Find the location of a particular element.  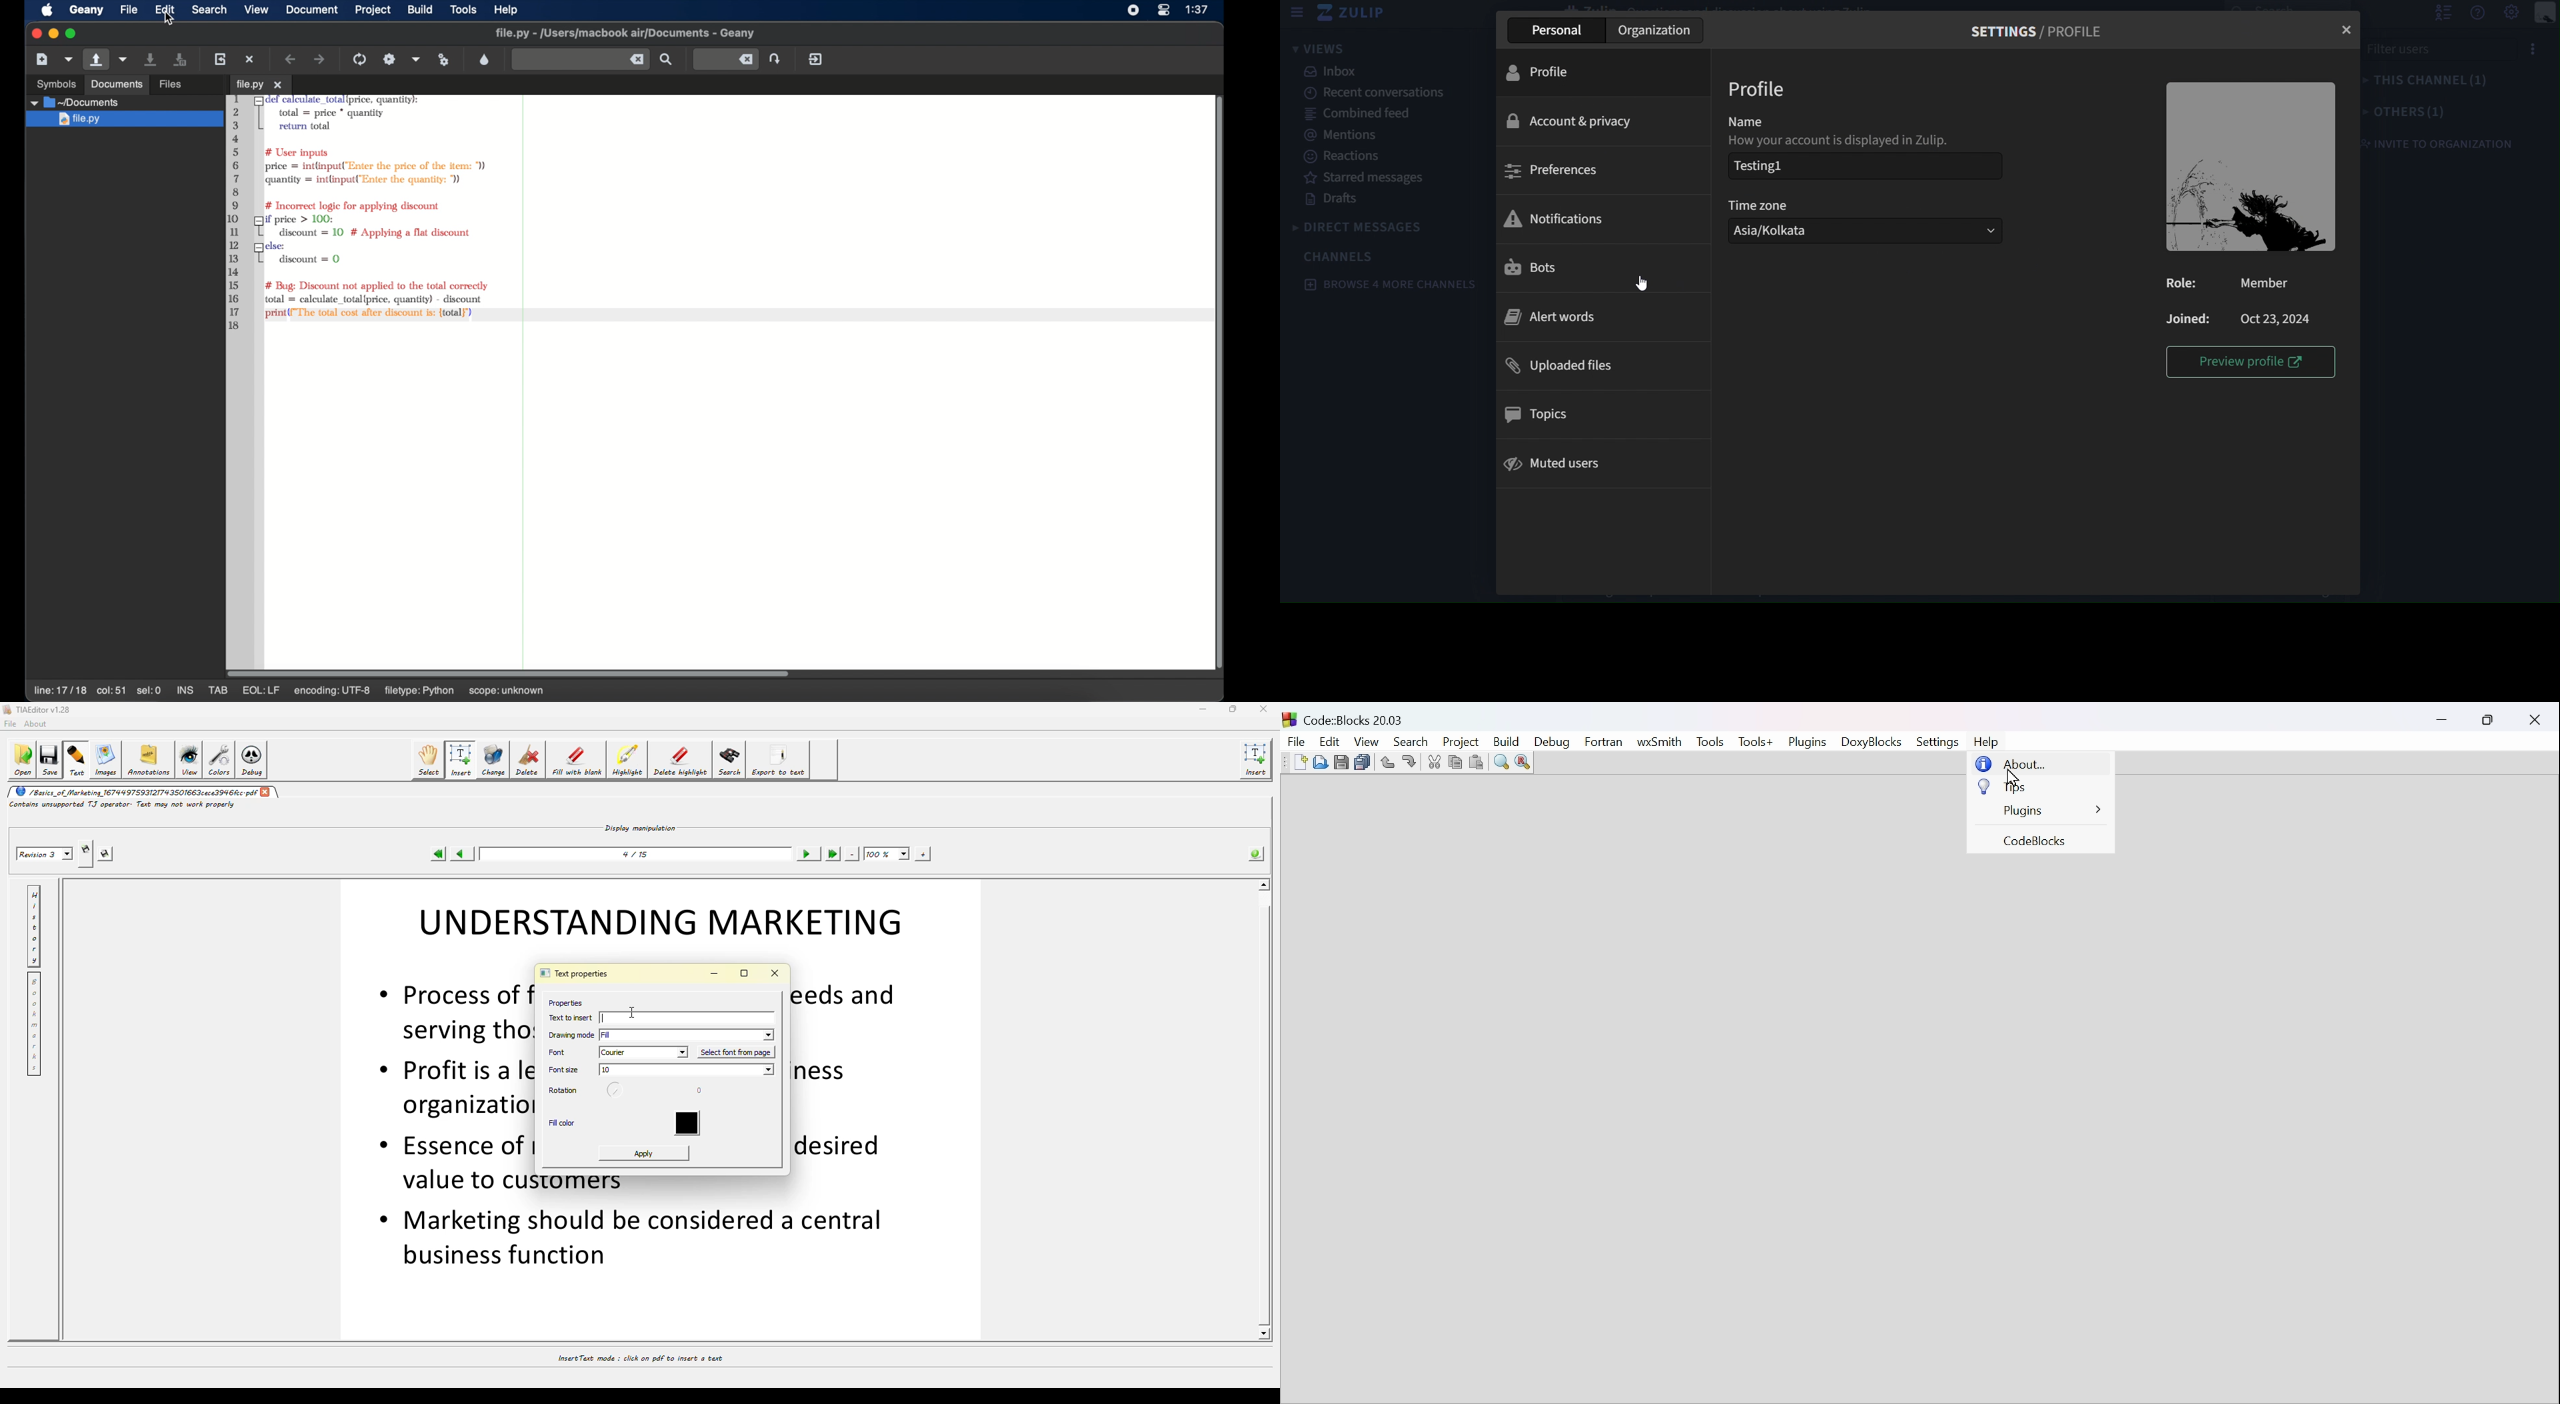

View is located at coordinates (1368, 744).